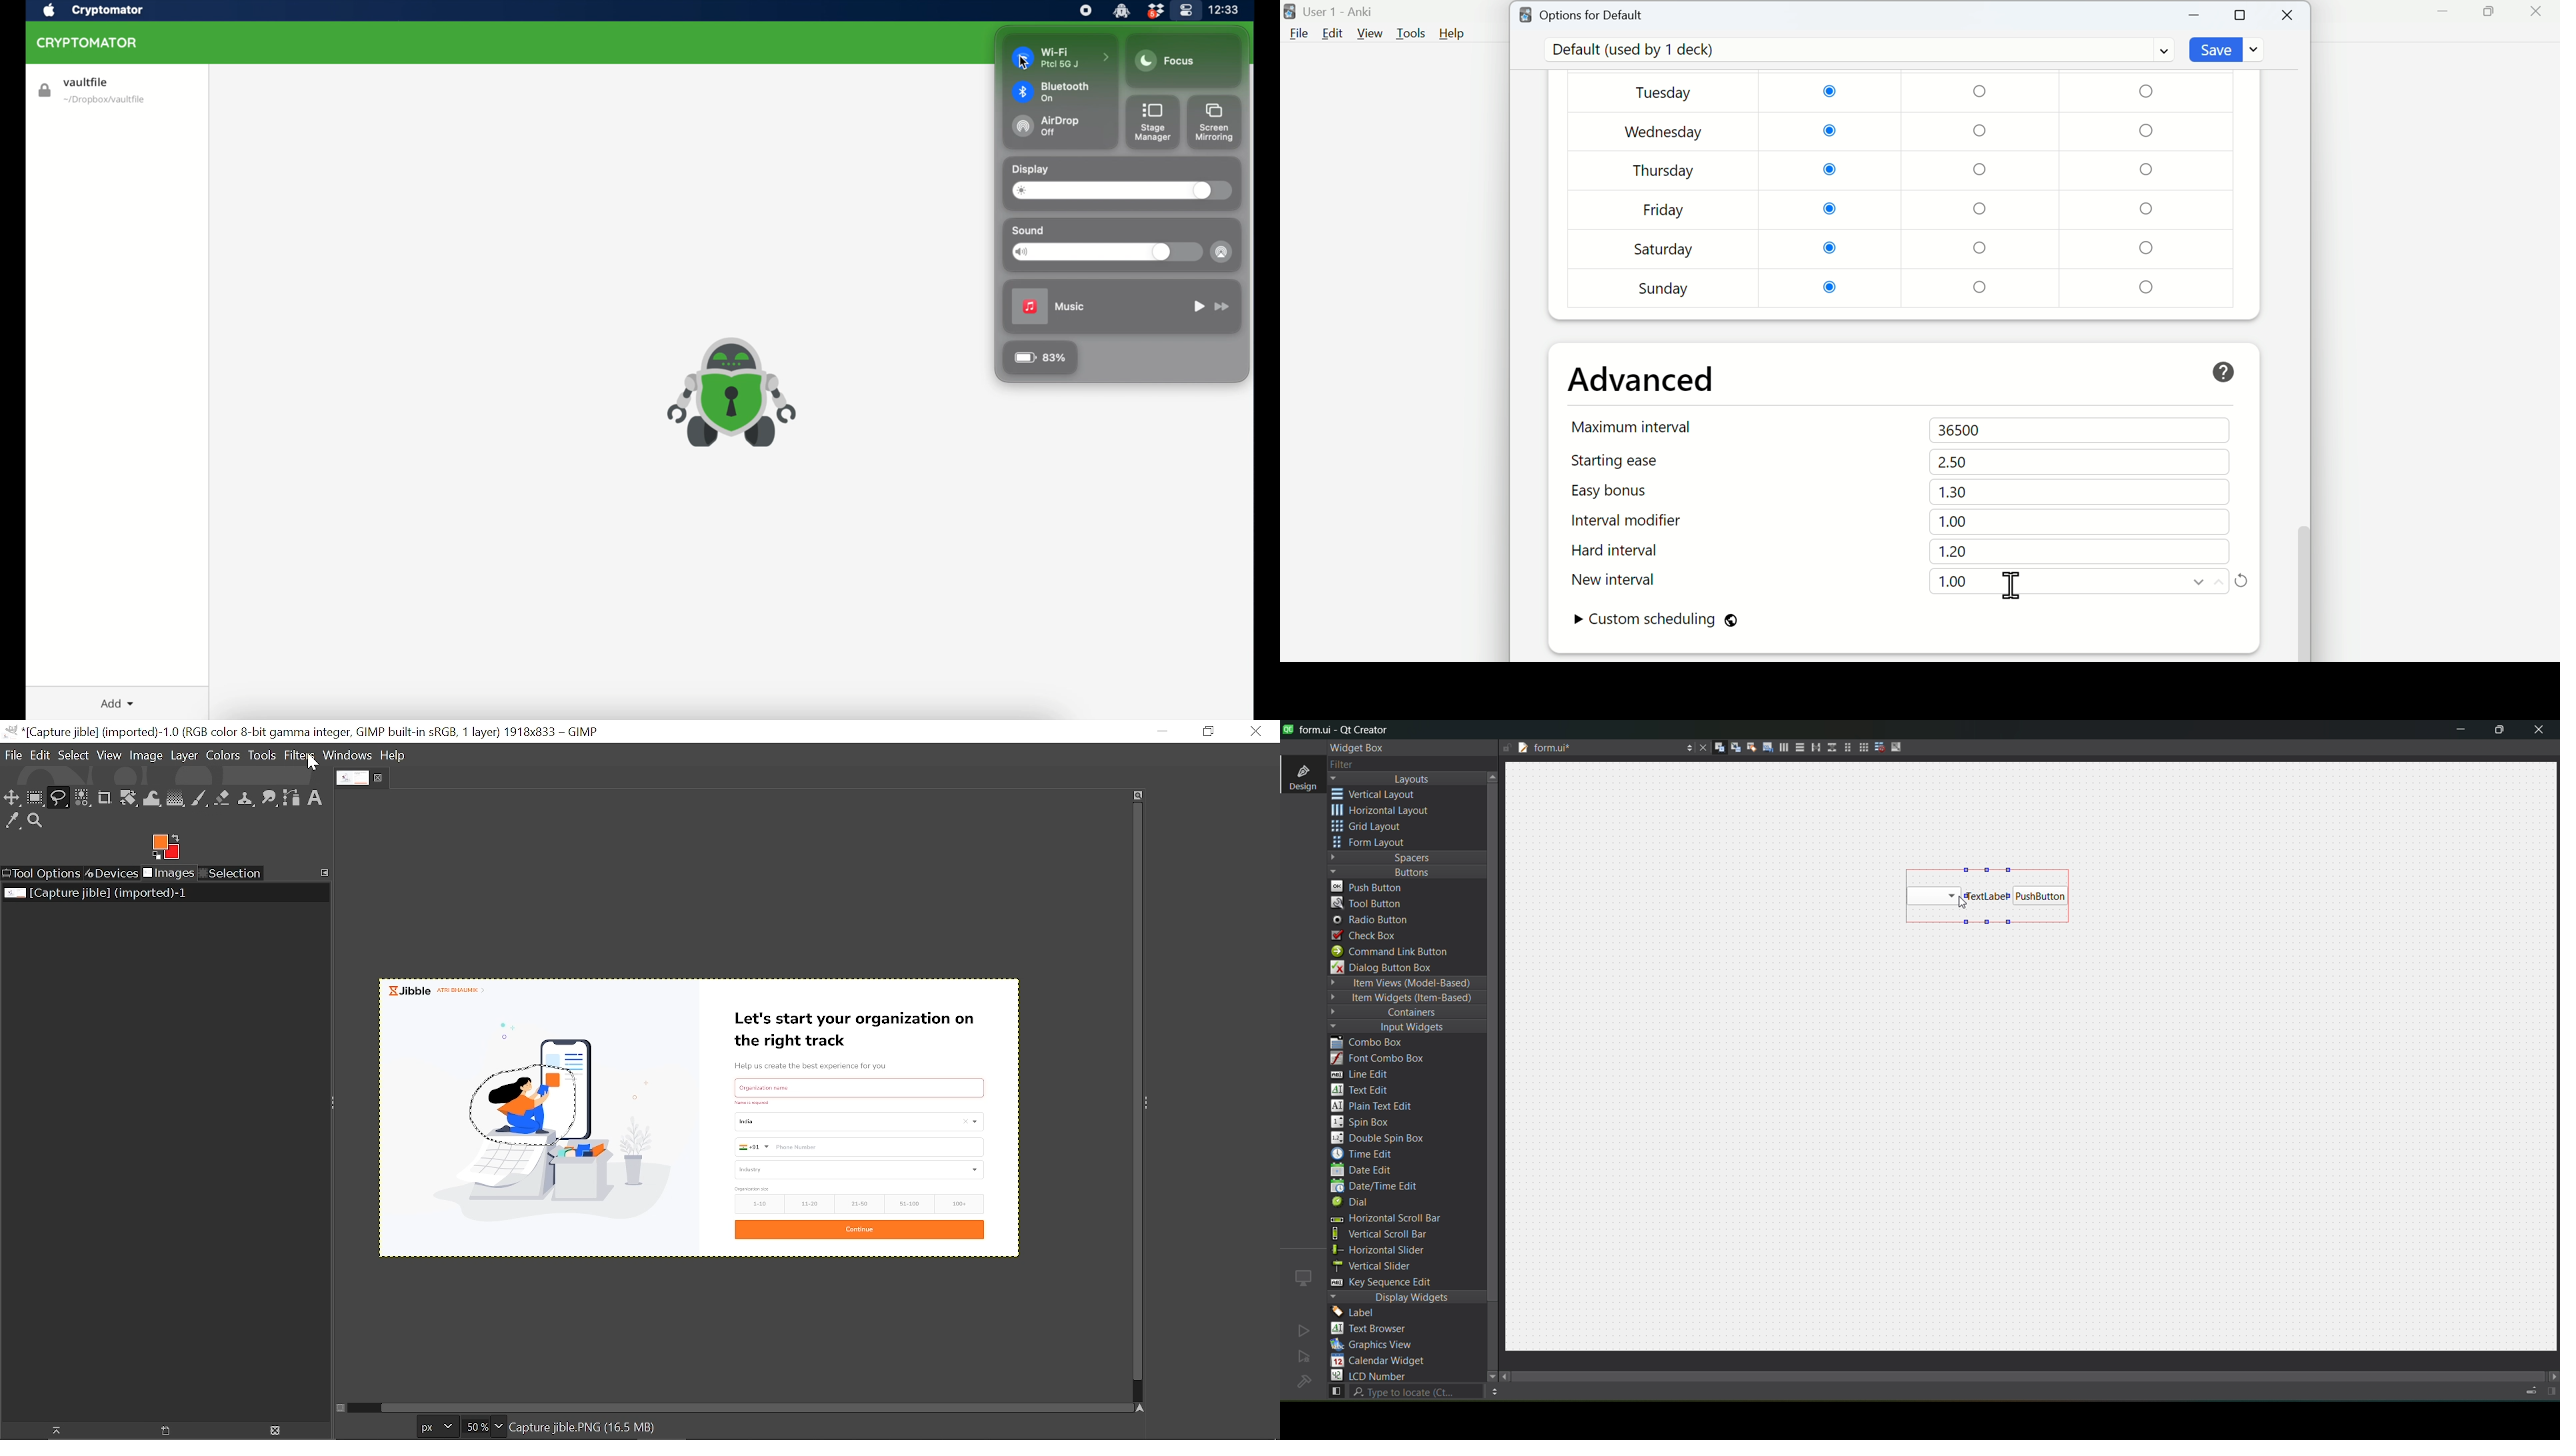  I want to click on layout in a form, so click(1843, 747).